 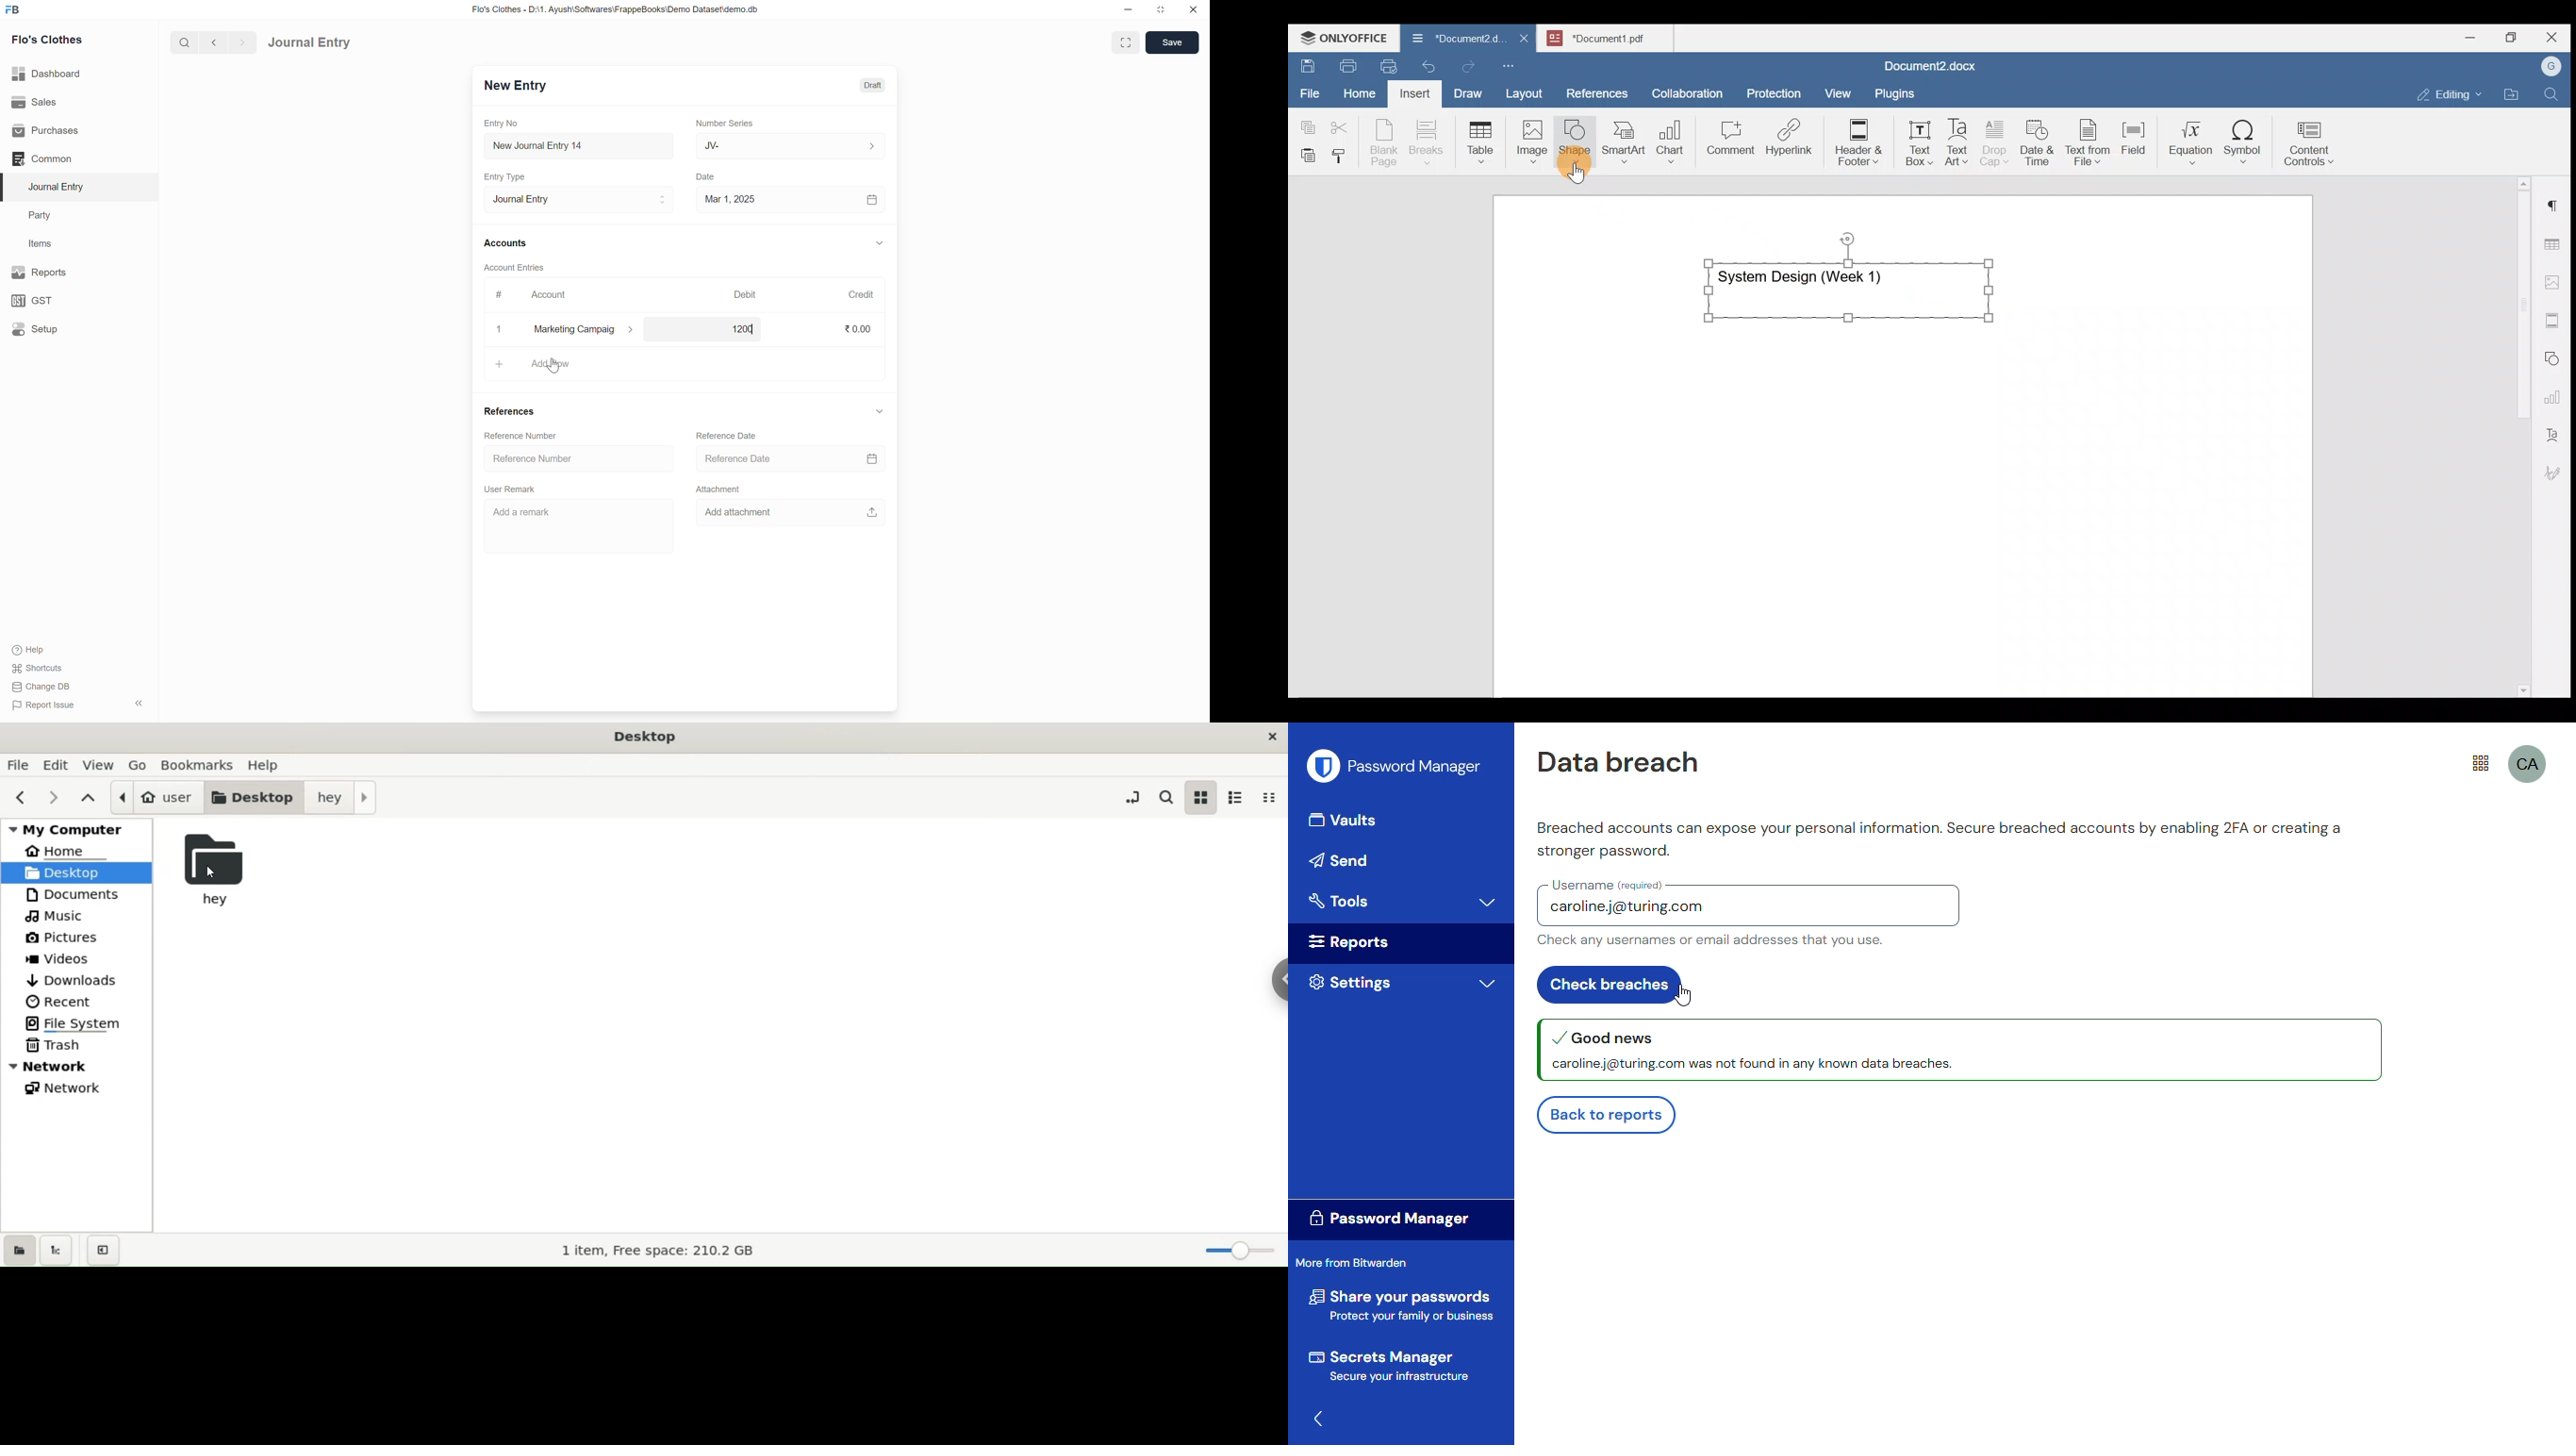 I want to click on Reference Number, so click(x=519, y=435).